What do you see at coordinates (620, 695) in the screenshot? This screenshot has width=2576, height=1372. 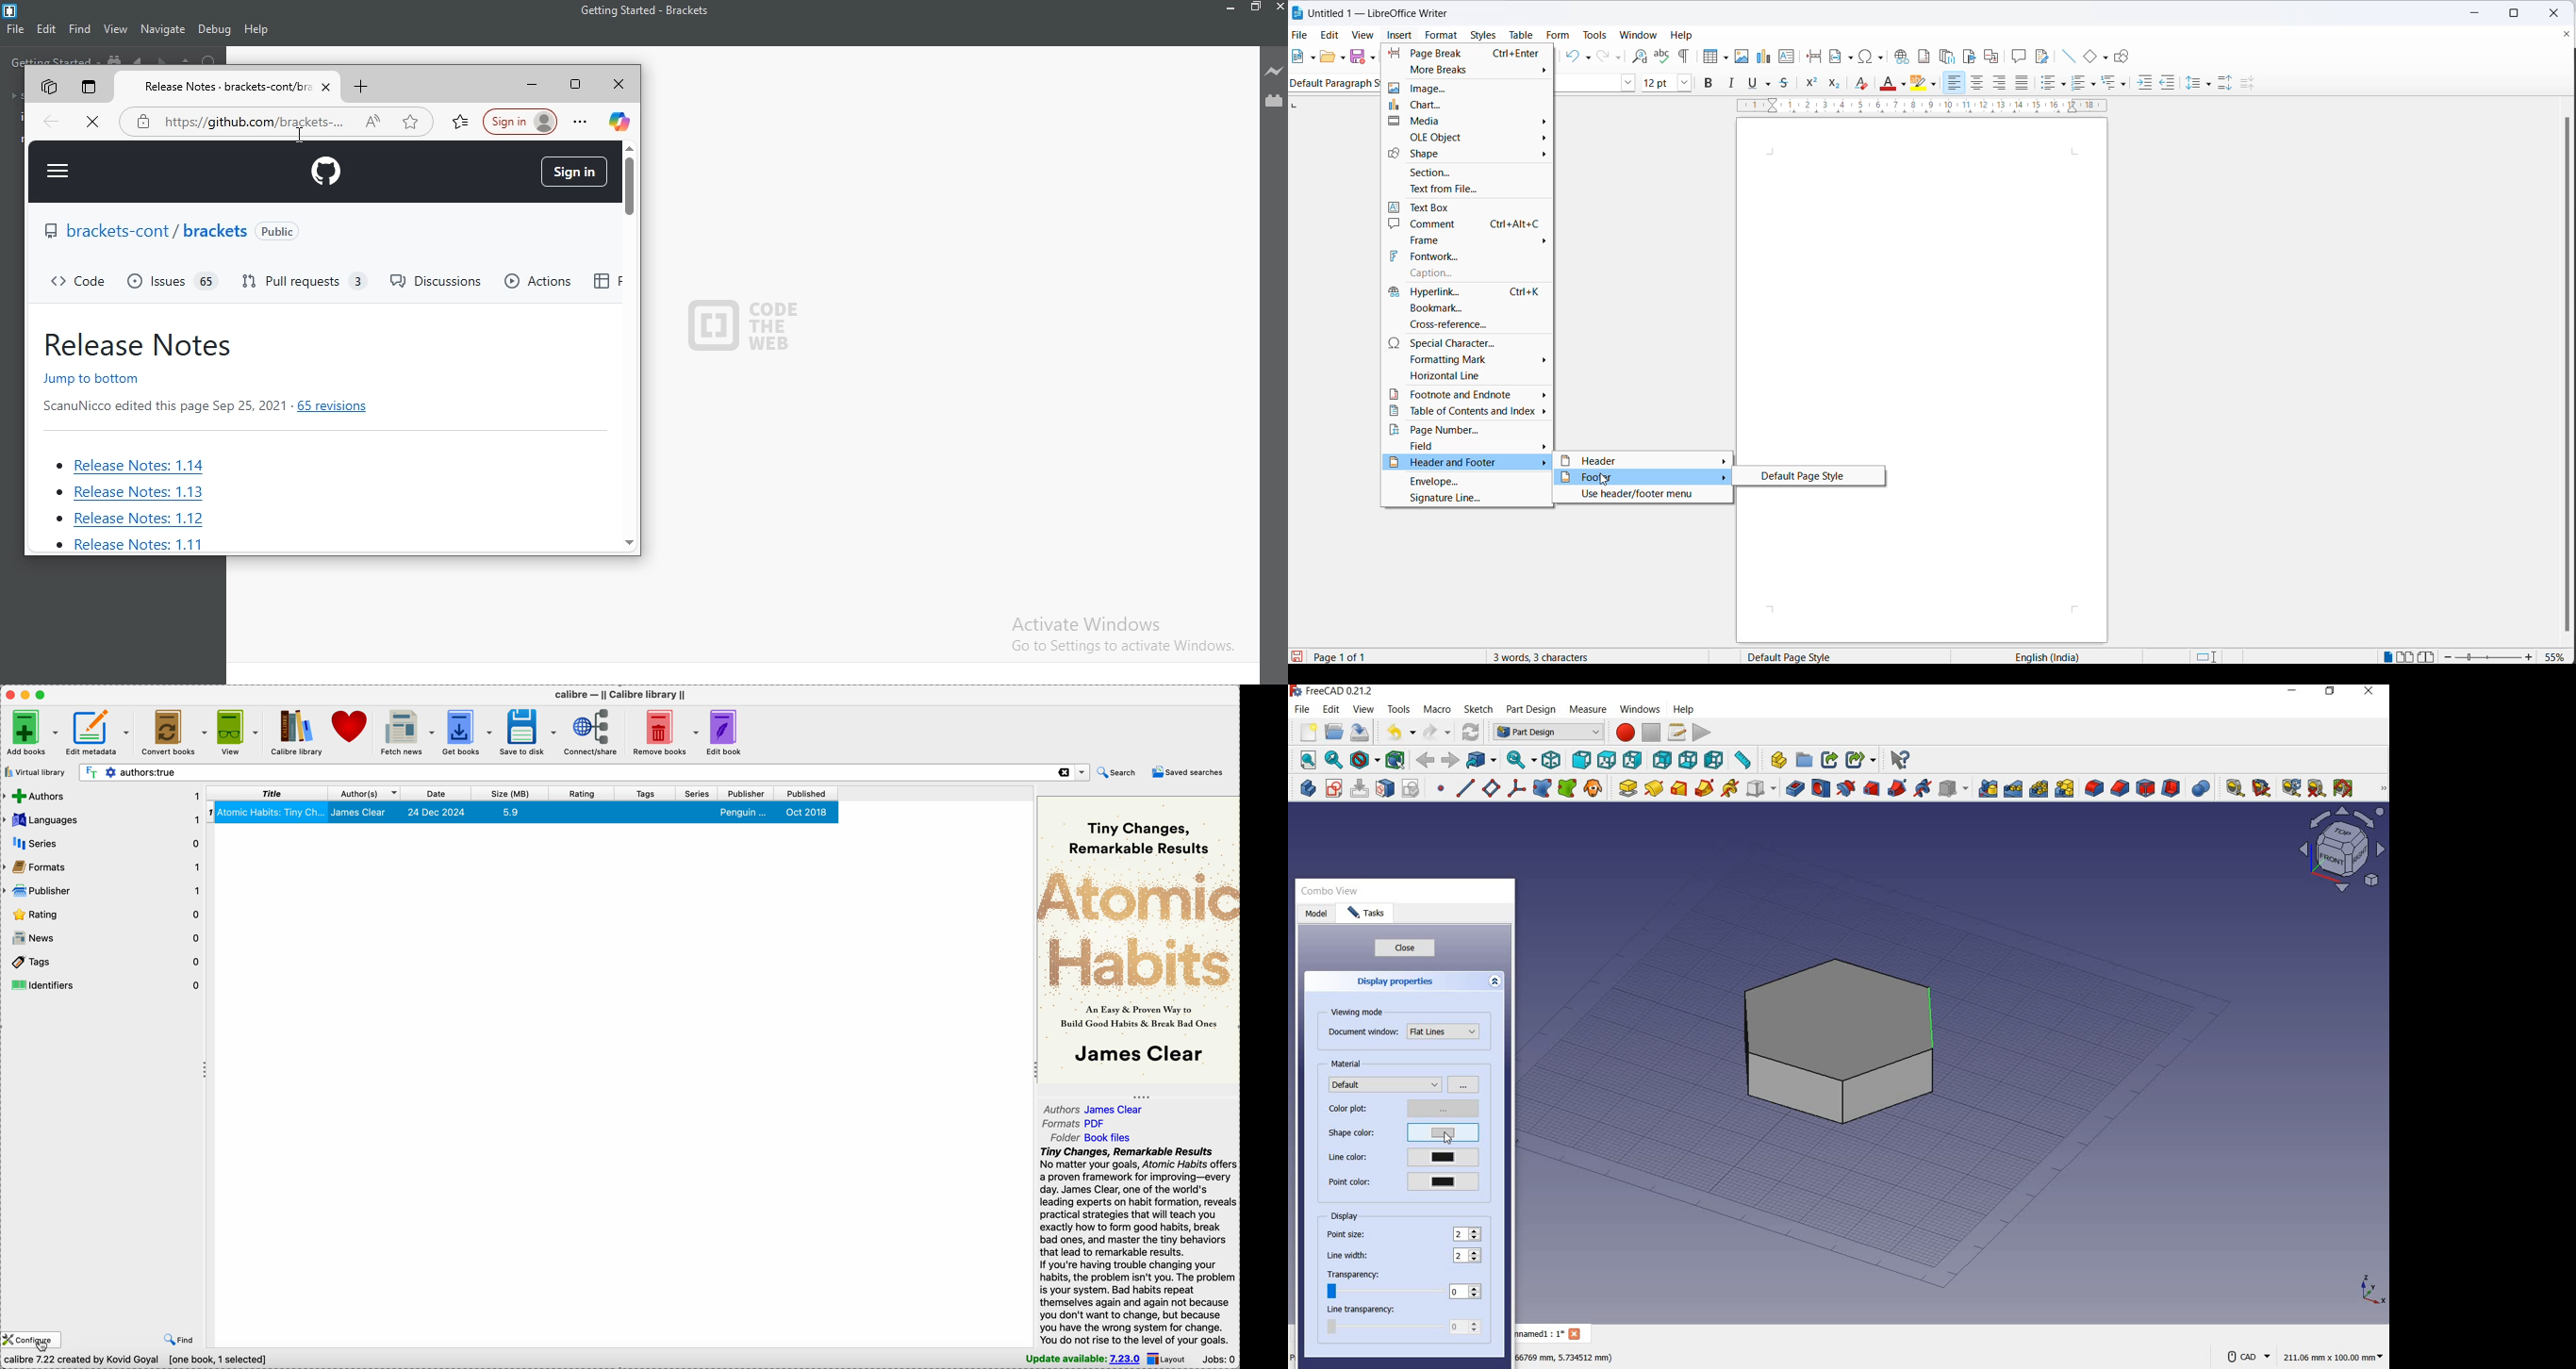 I see `Calibre - || calibre library ||` at bounding box center [620, 695].